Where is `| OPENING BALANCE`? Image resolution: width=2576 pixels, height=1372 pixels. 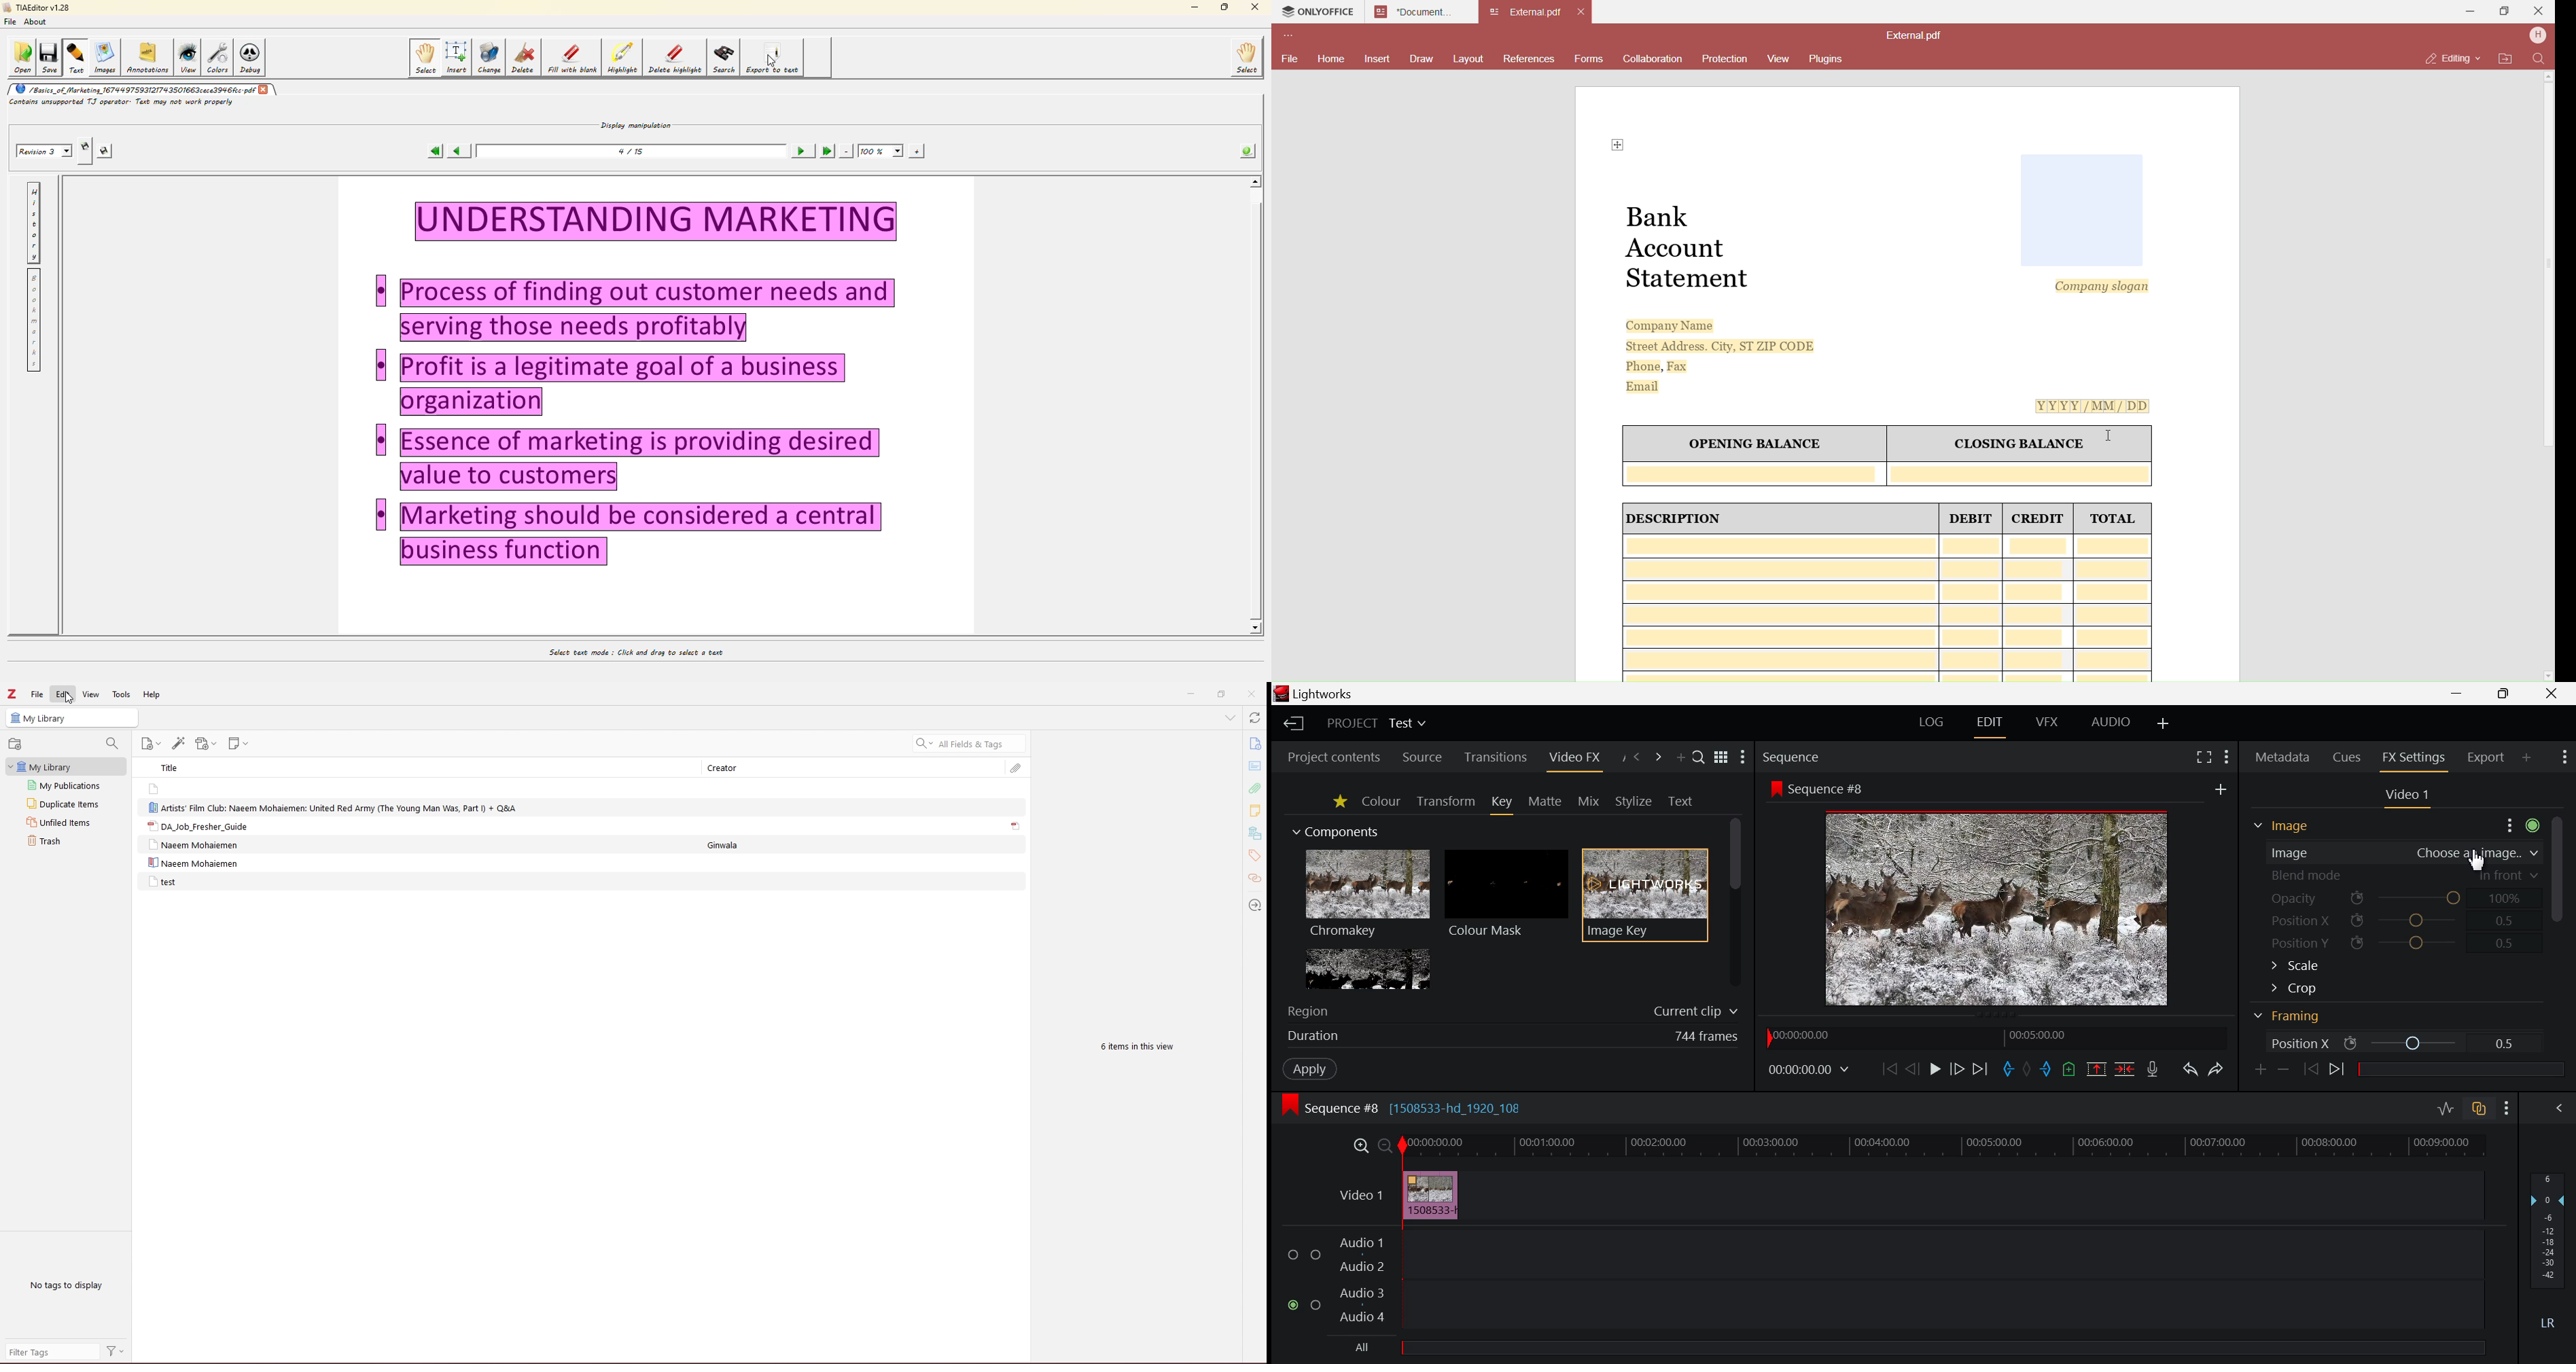 | OPENING BALANCE is located at coordinates (1752, 444).